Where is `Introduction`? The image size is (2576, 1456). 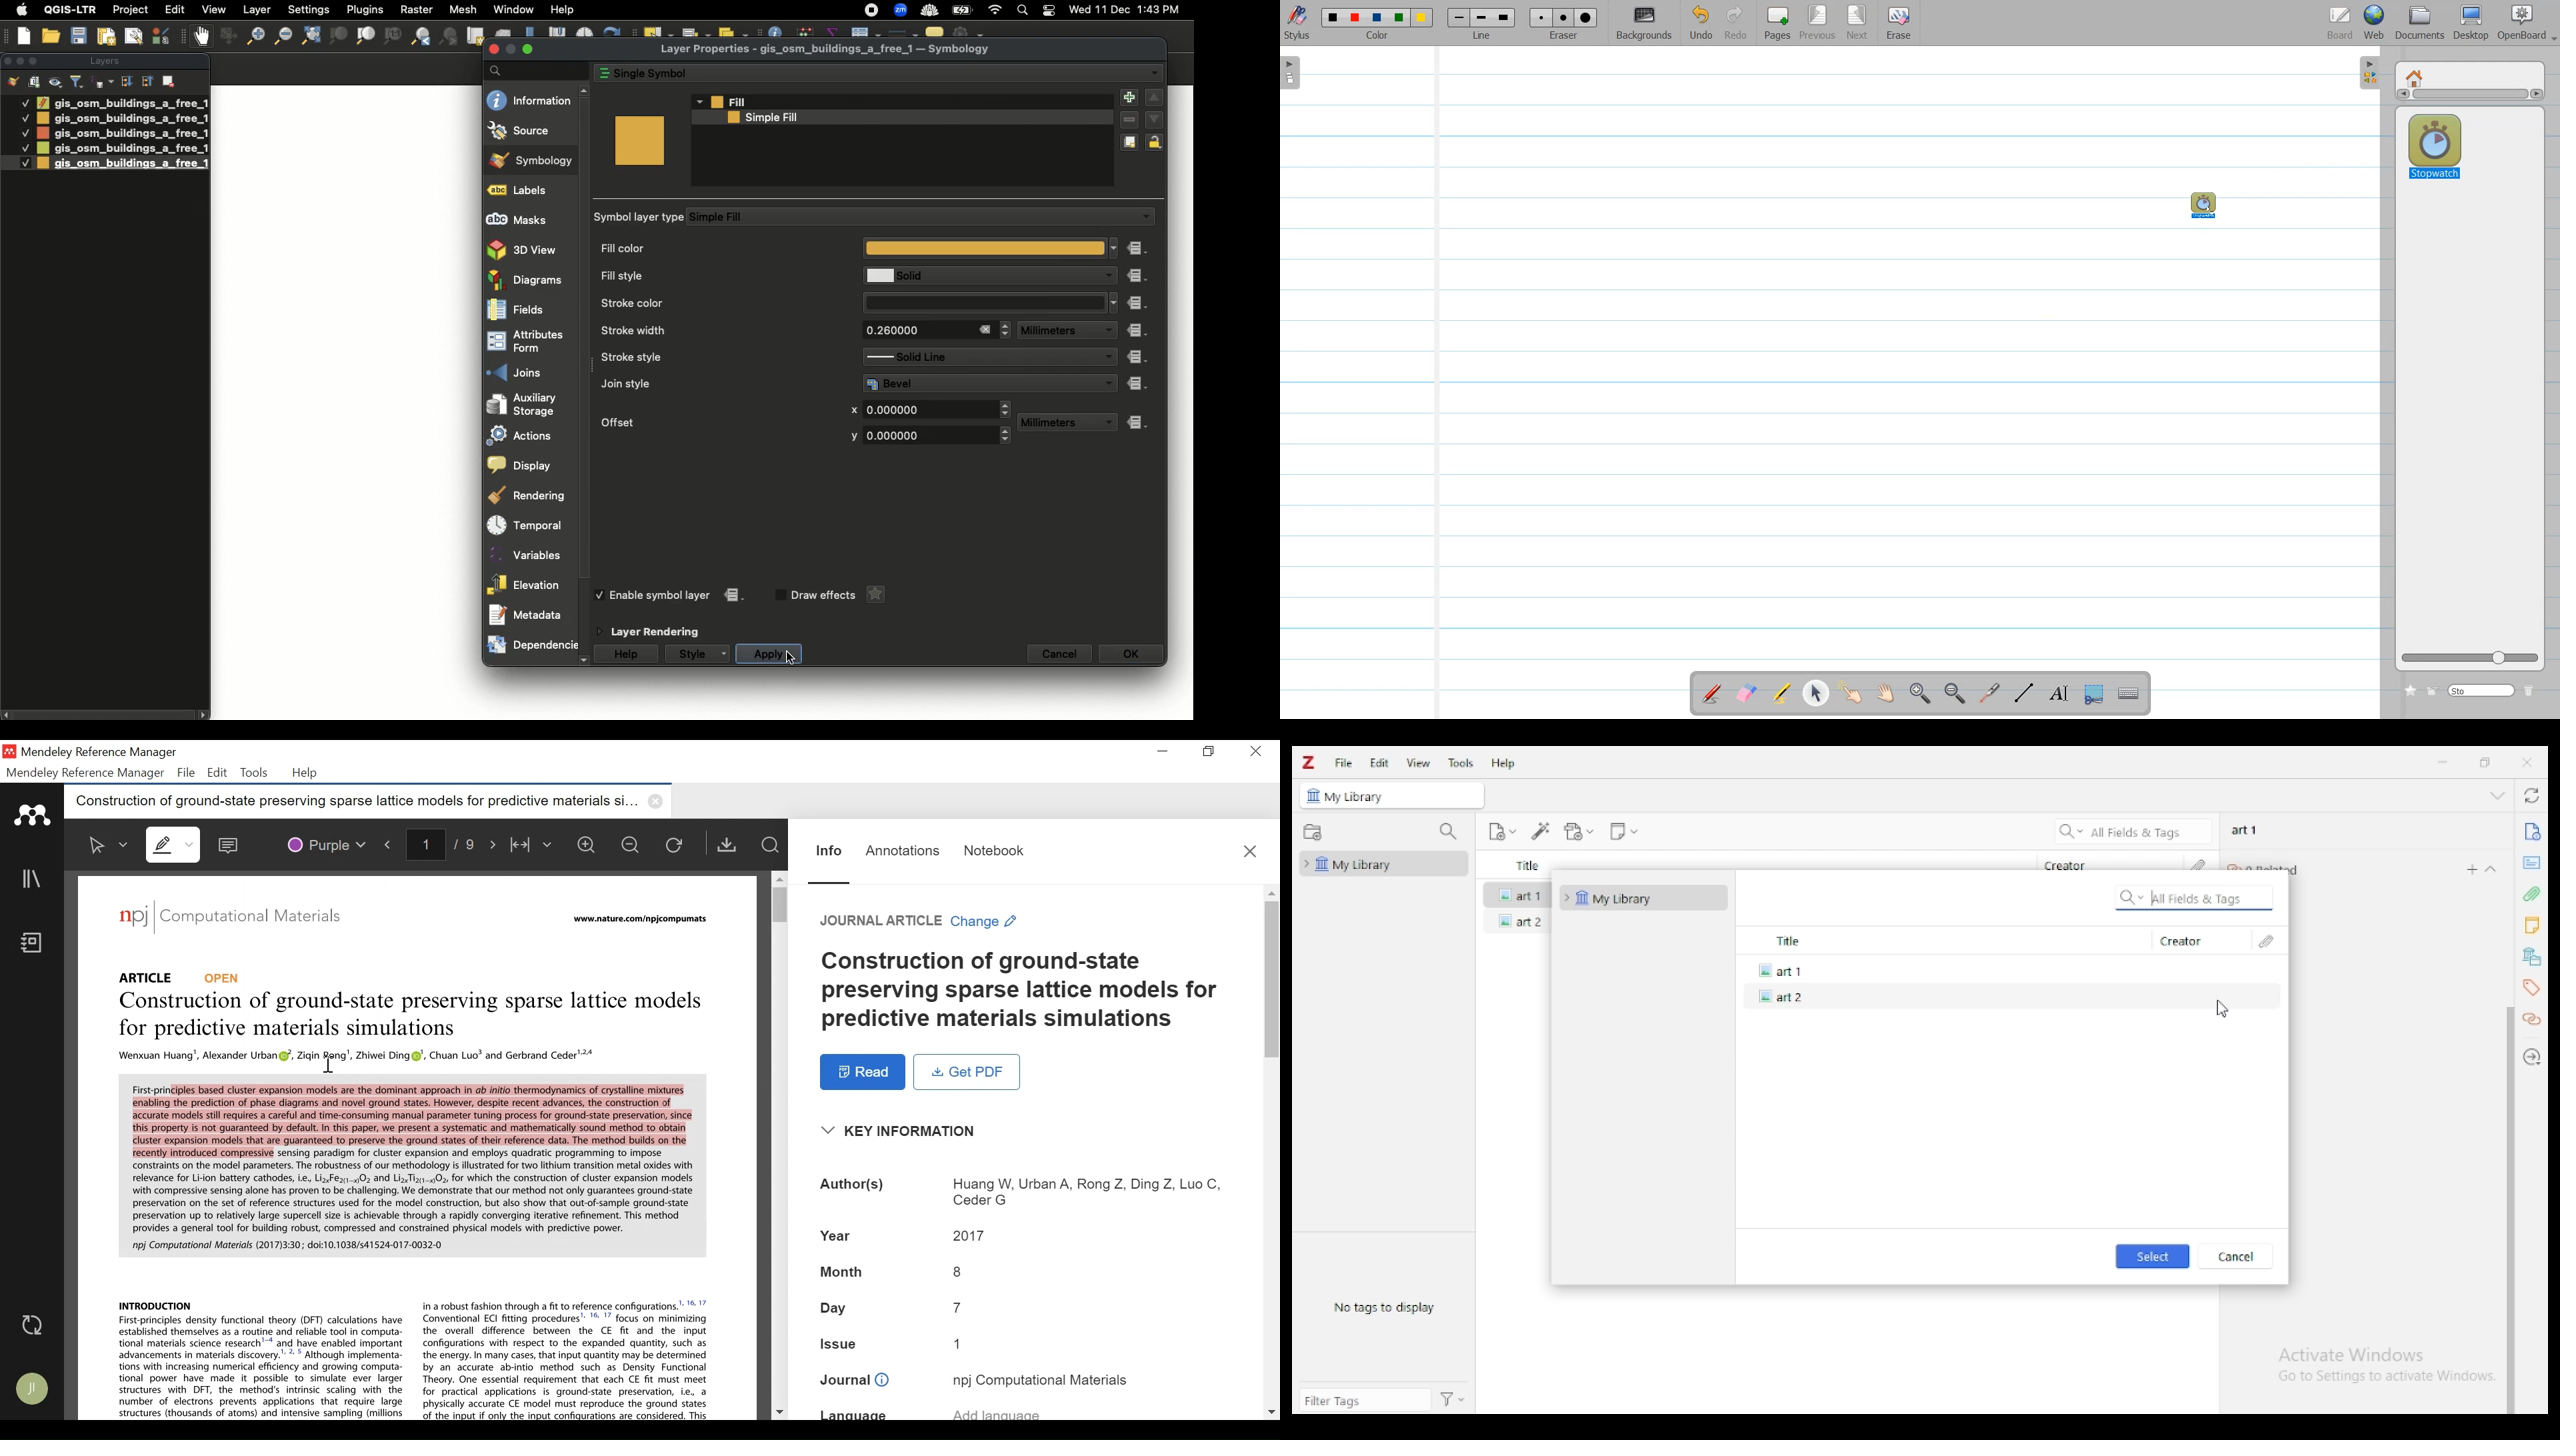
Introduction is located at coordinates (411, 1357).